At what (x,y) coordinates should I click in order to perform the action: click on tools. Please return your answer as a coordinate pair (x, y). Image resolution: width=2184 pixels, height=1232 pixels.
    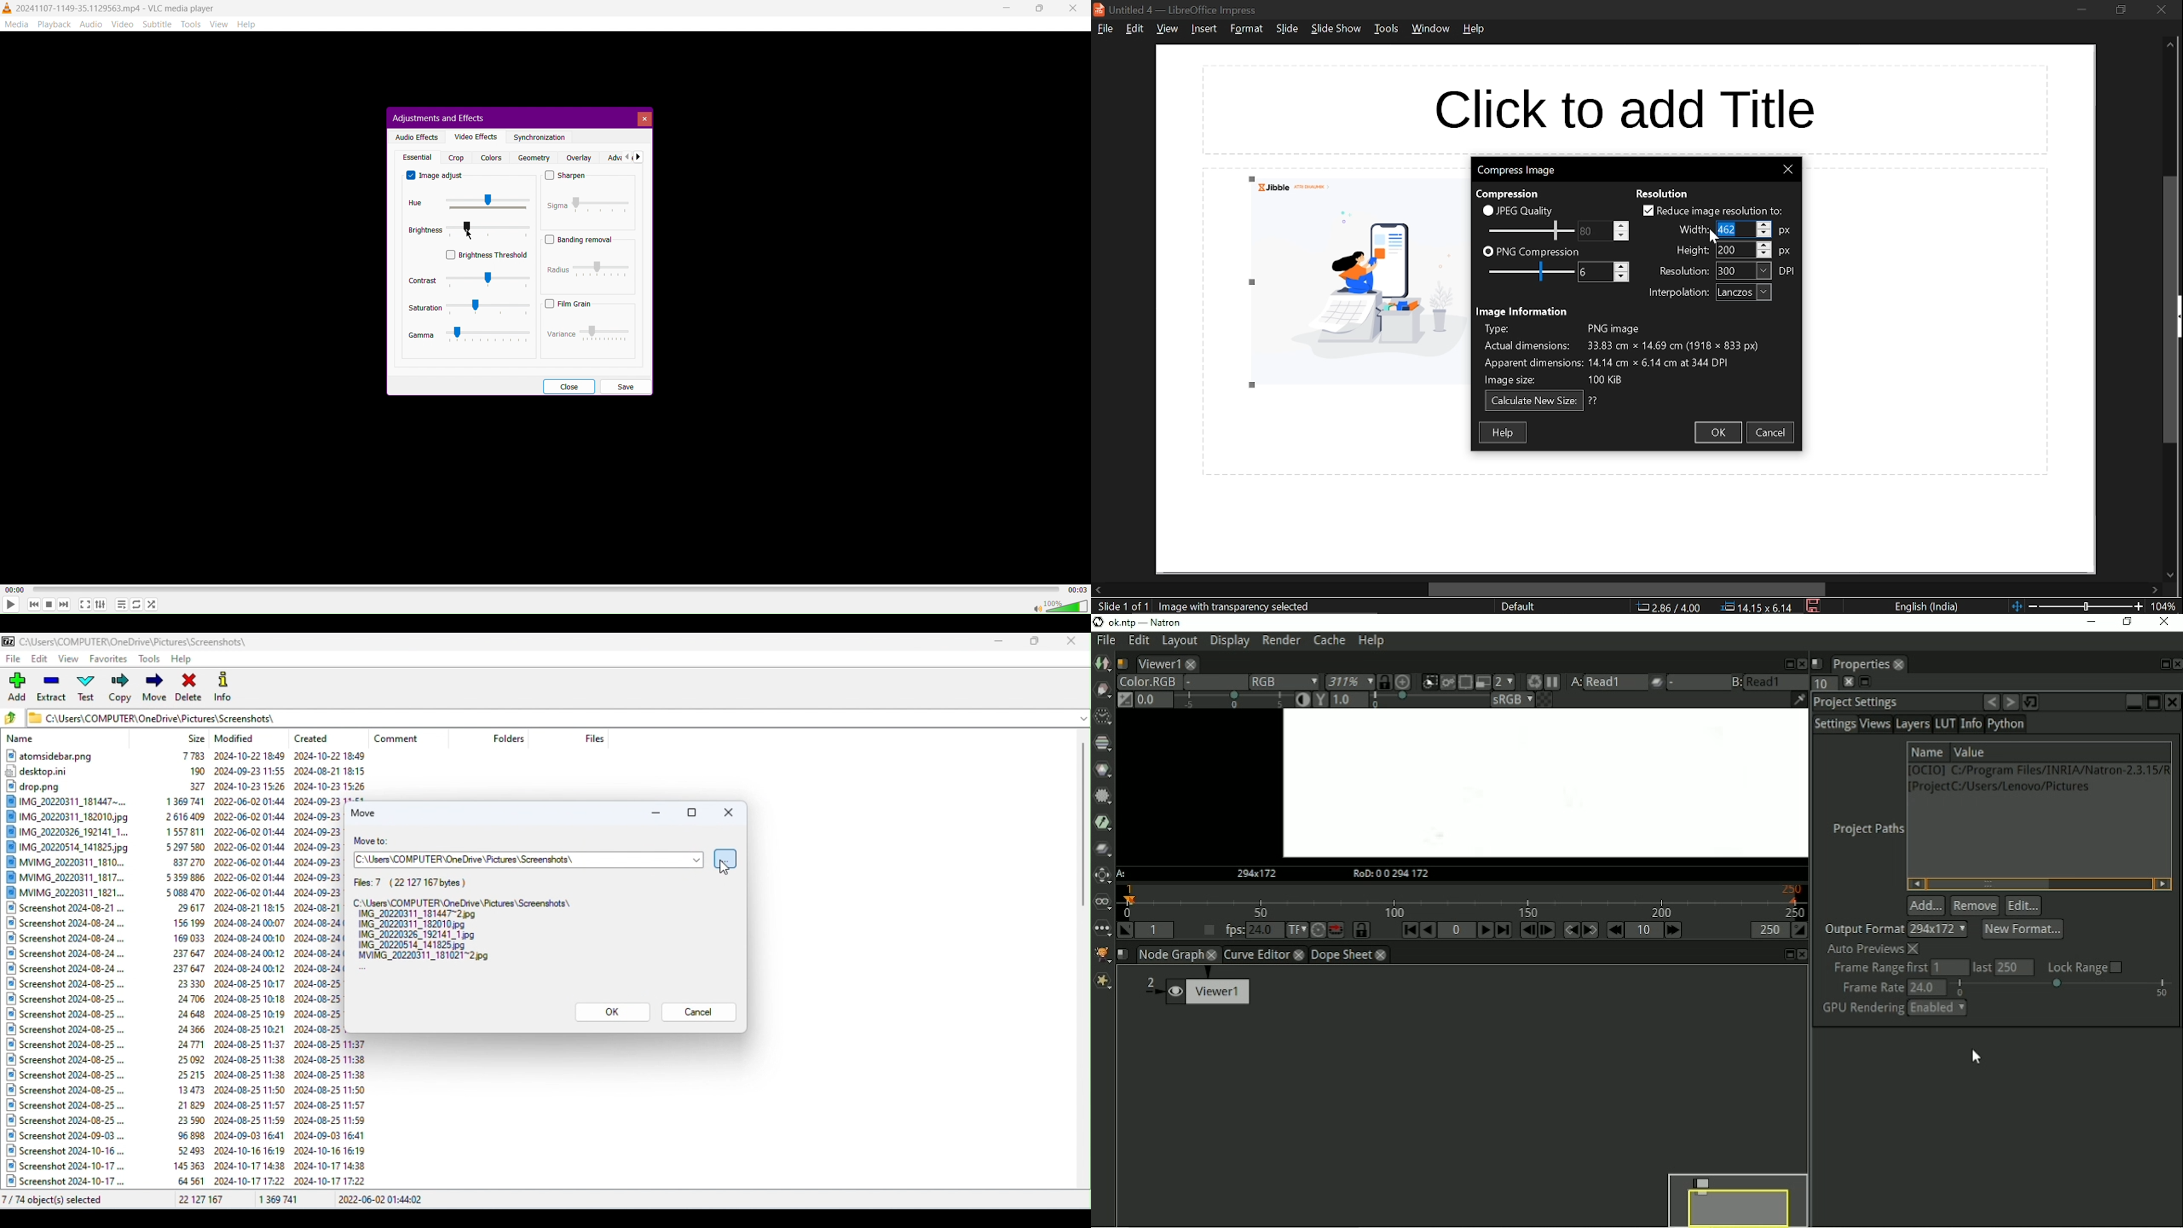
    Looking at the image, I should click on (1386, 28).